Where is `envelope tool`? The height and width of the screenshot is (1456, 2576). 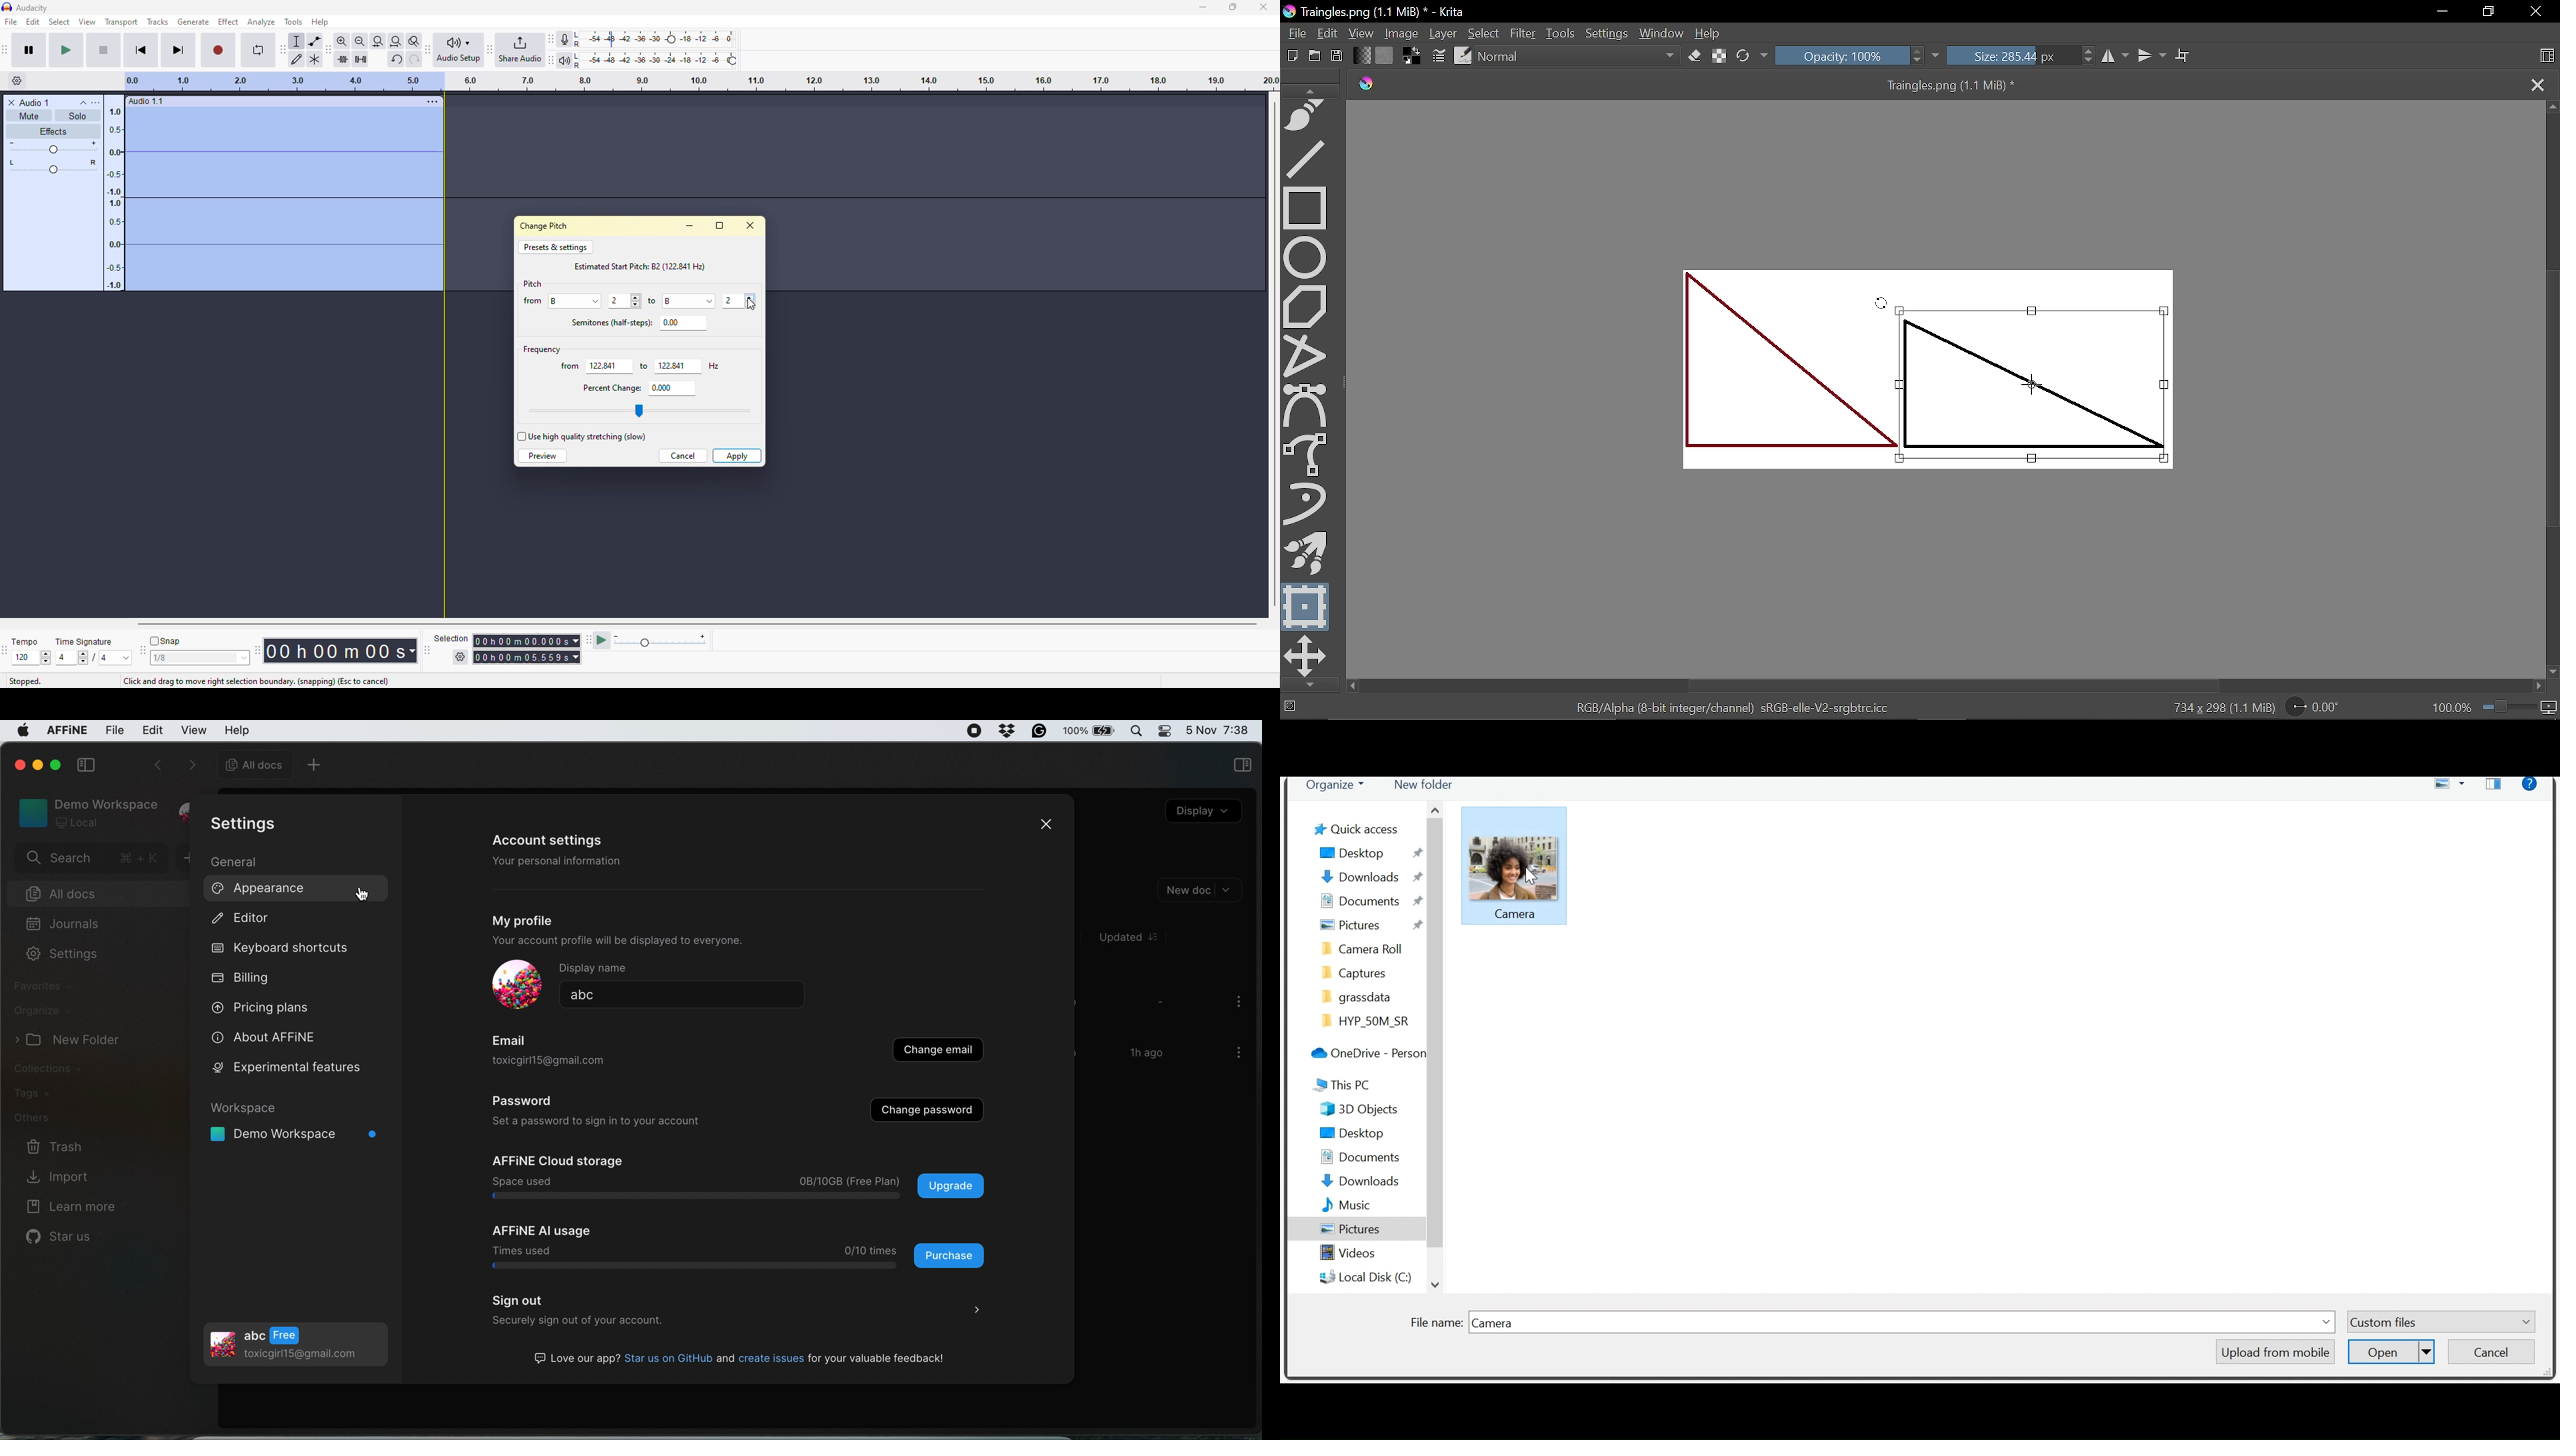
envelope tool is located at coordinates (315, 41).